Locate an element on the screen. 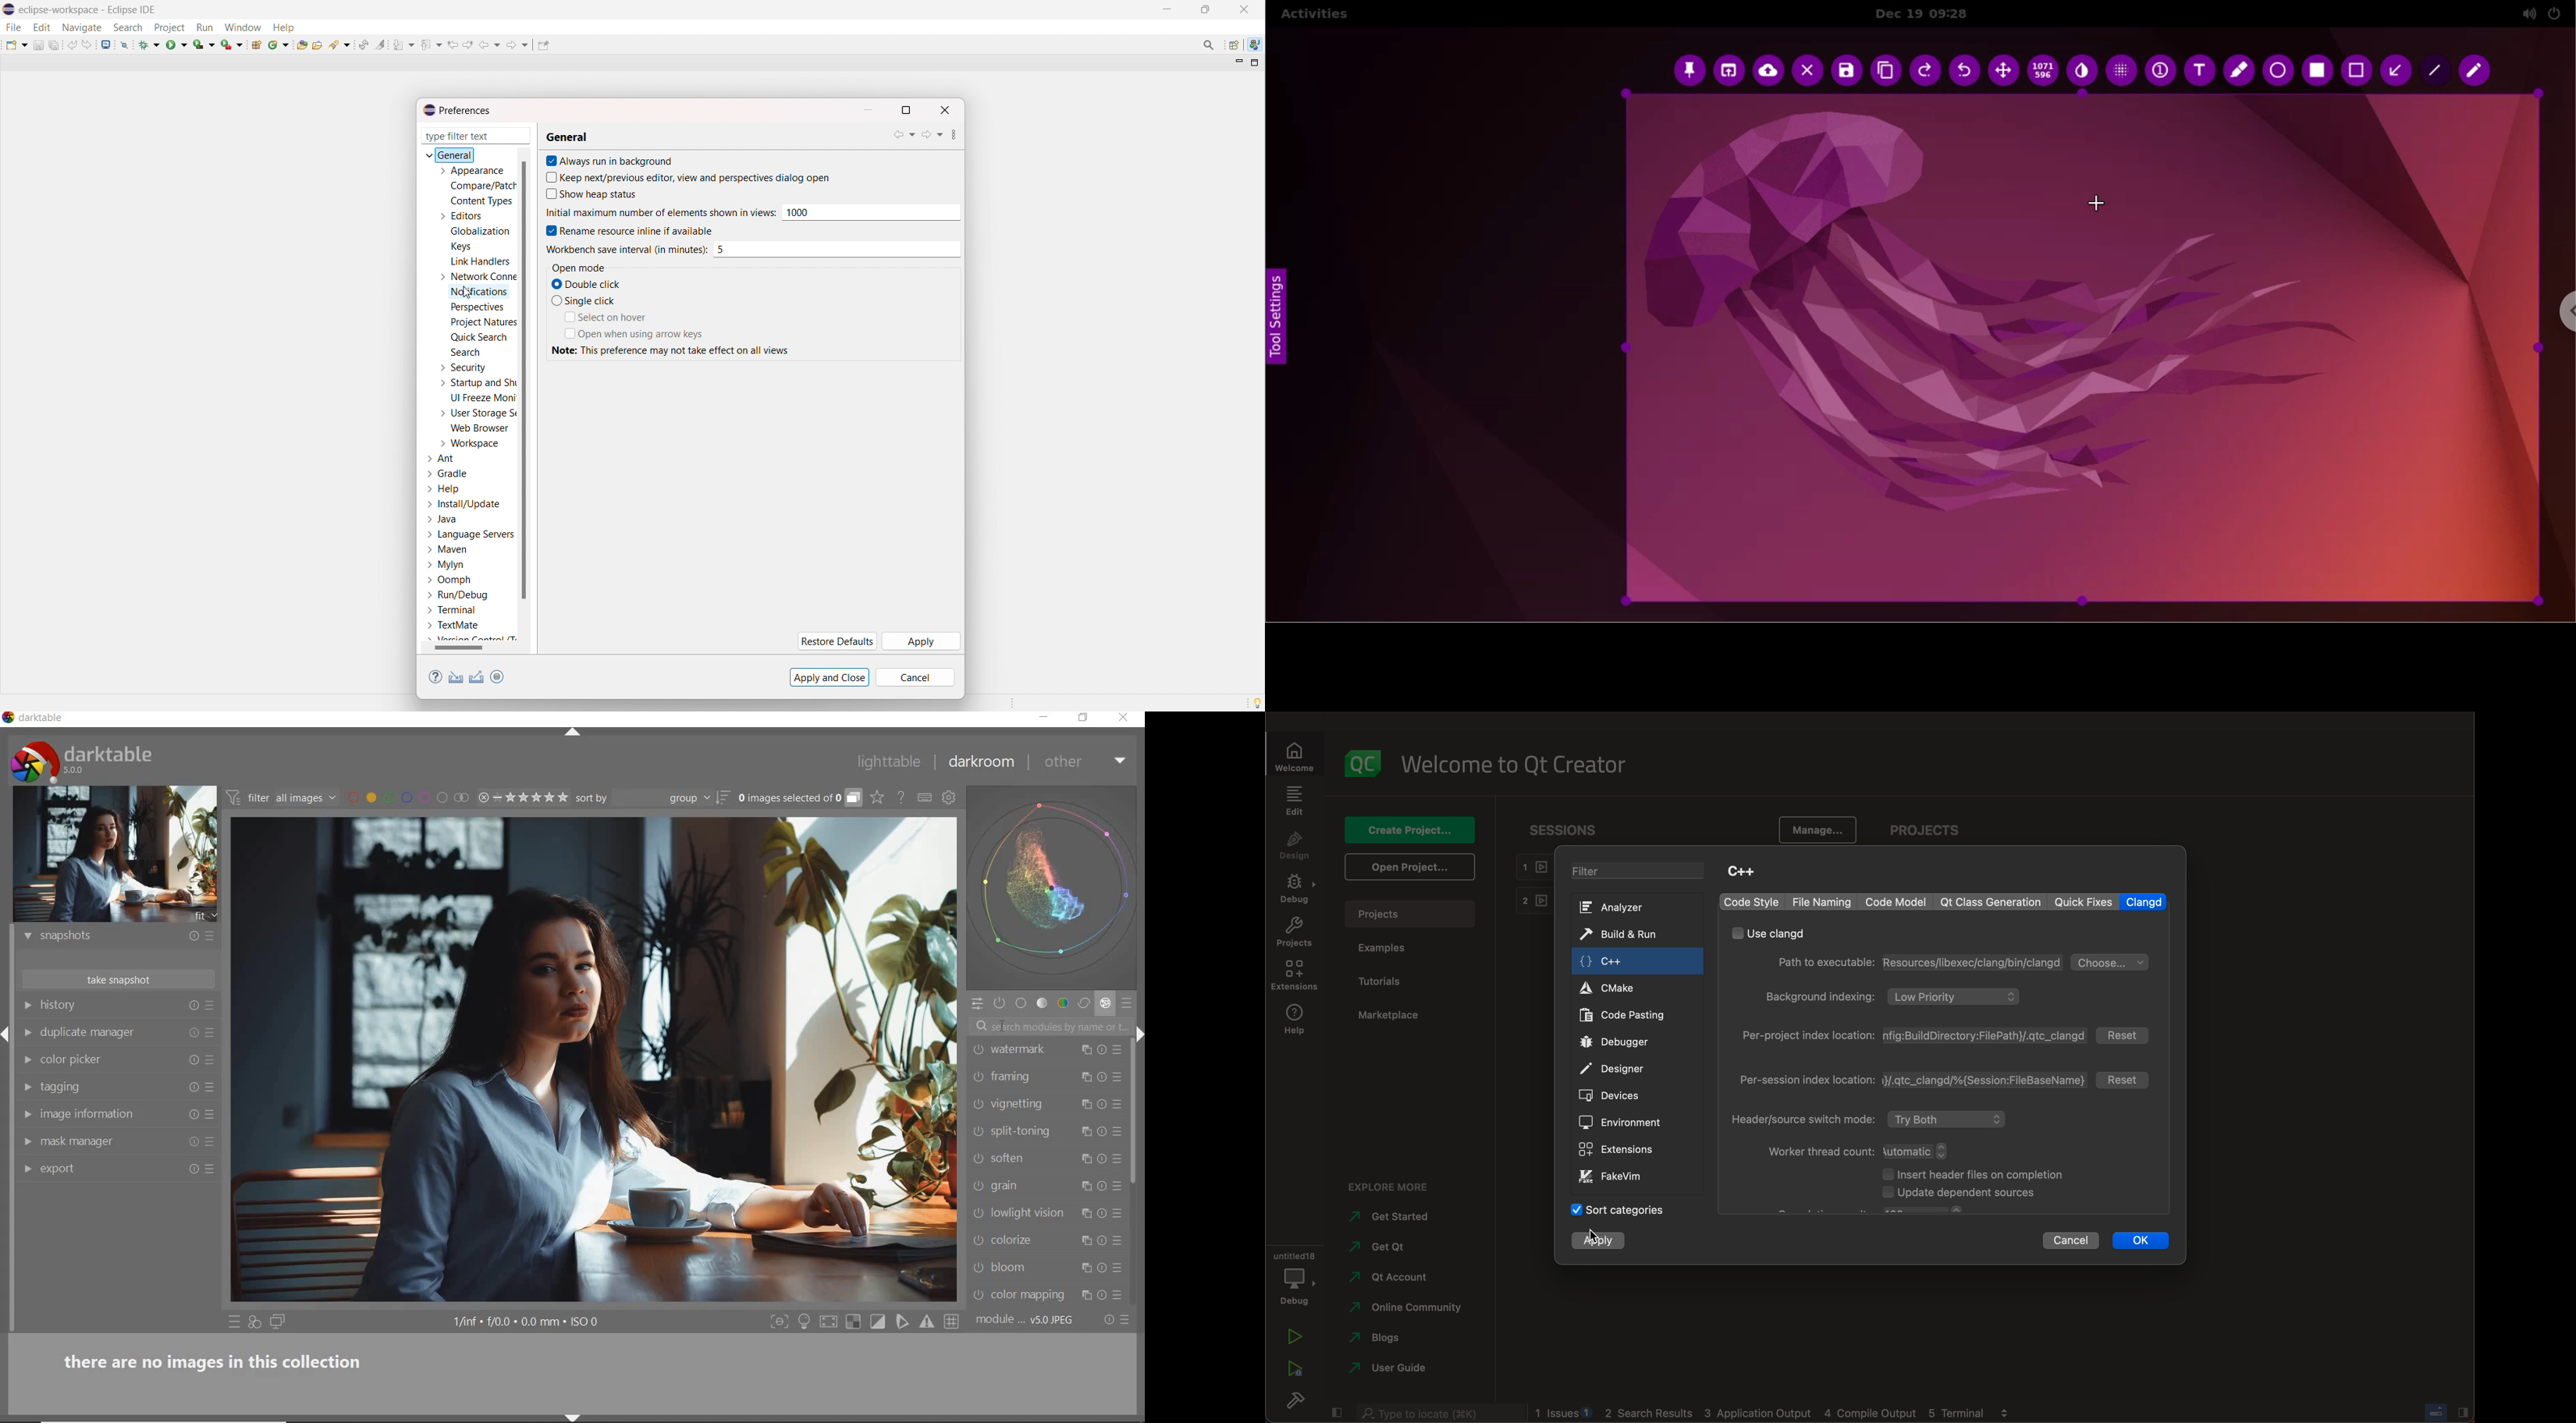 Image resolution: width=2576 pixels, height=1428 pixels. preset and preferences is located at coordinates (1120, 1240).